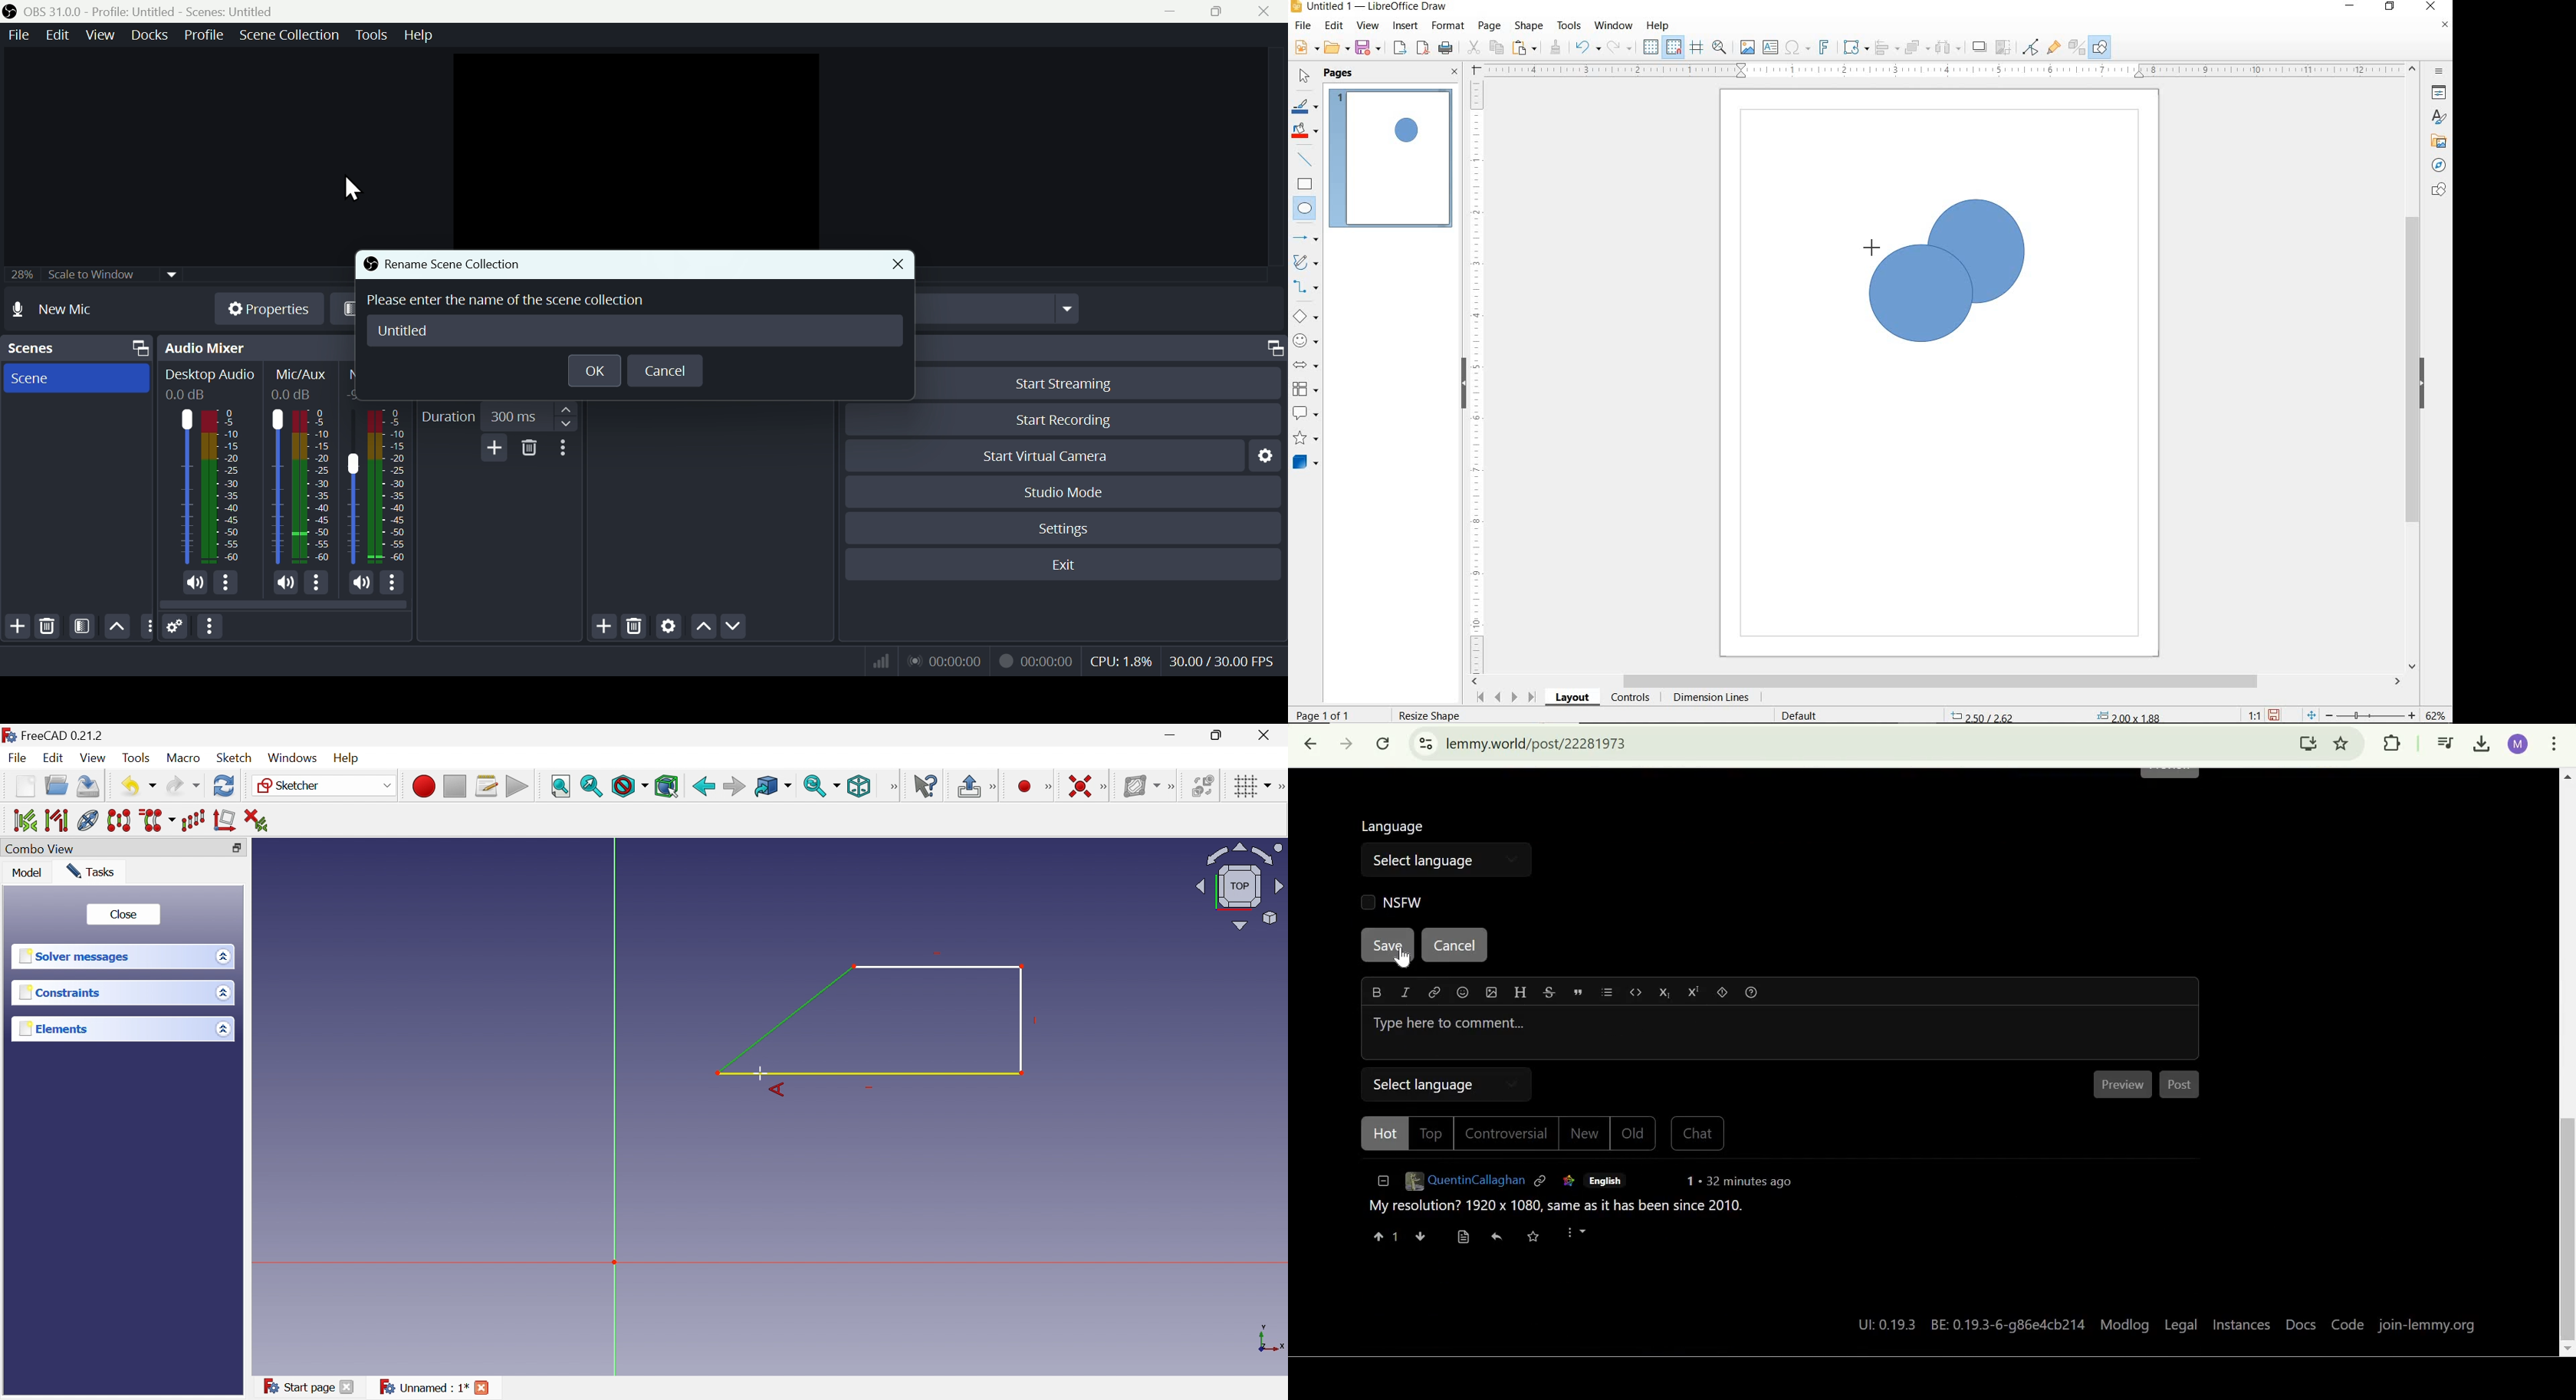 This screenshot has width=2576, height=1400. Describe the element at coordinates (1270, 460) in the screenshot. I see `Settings` at that location.